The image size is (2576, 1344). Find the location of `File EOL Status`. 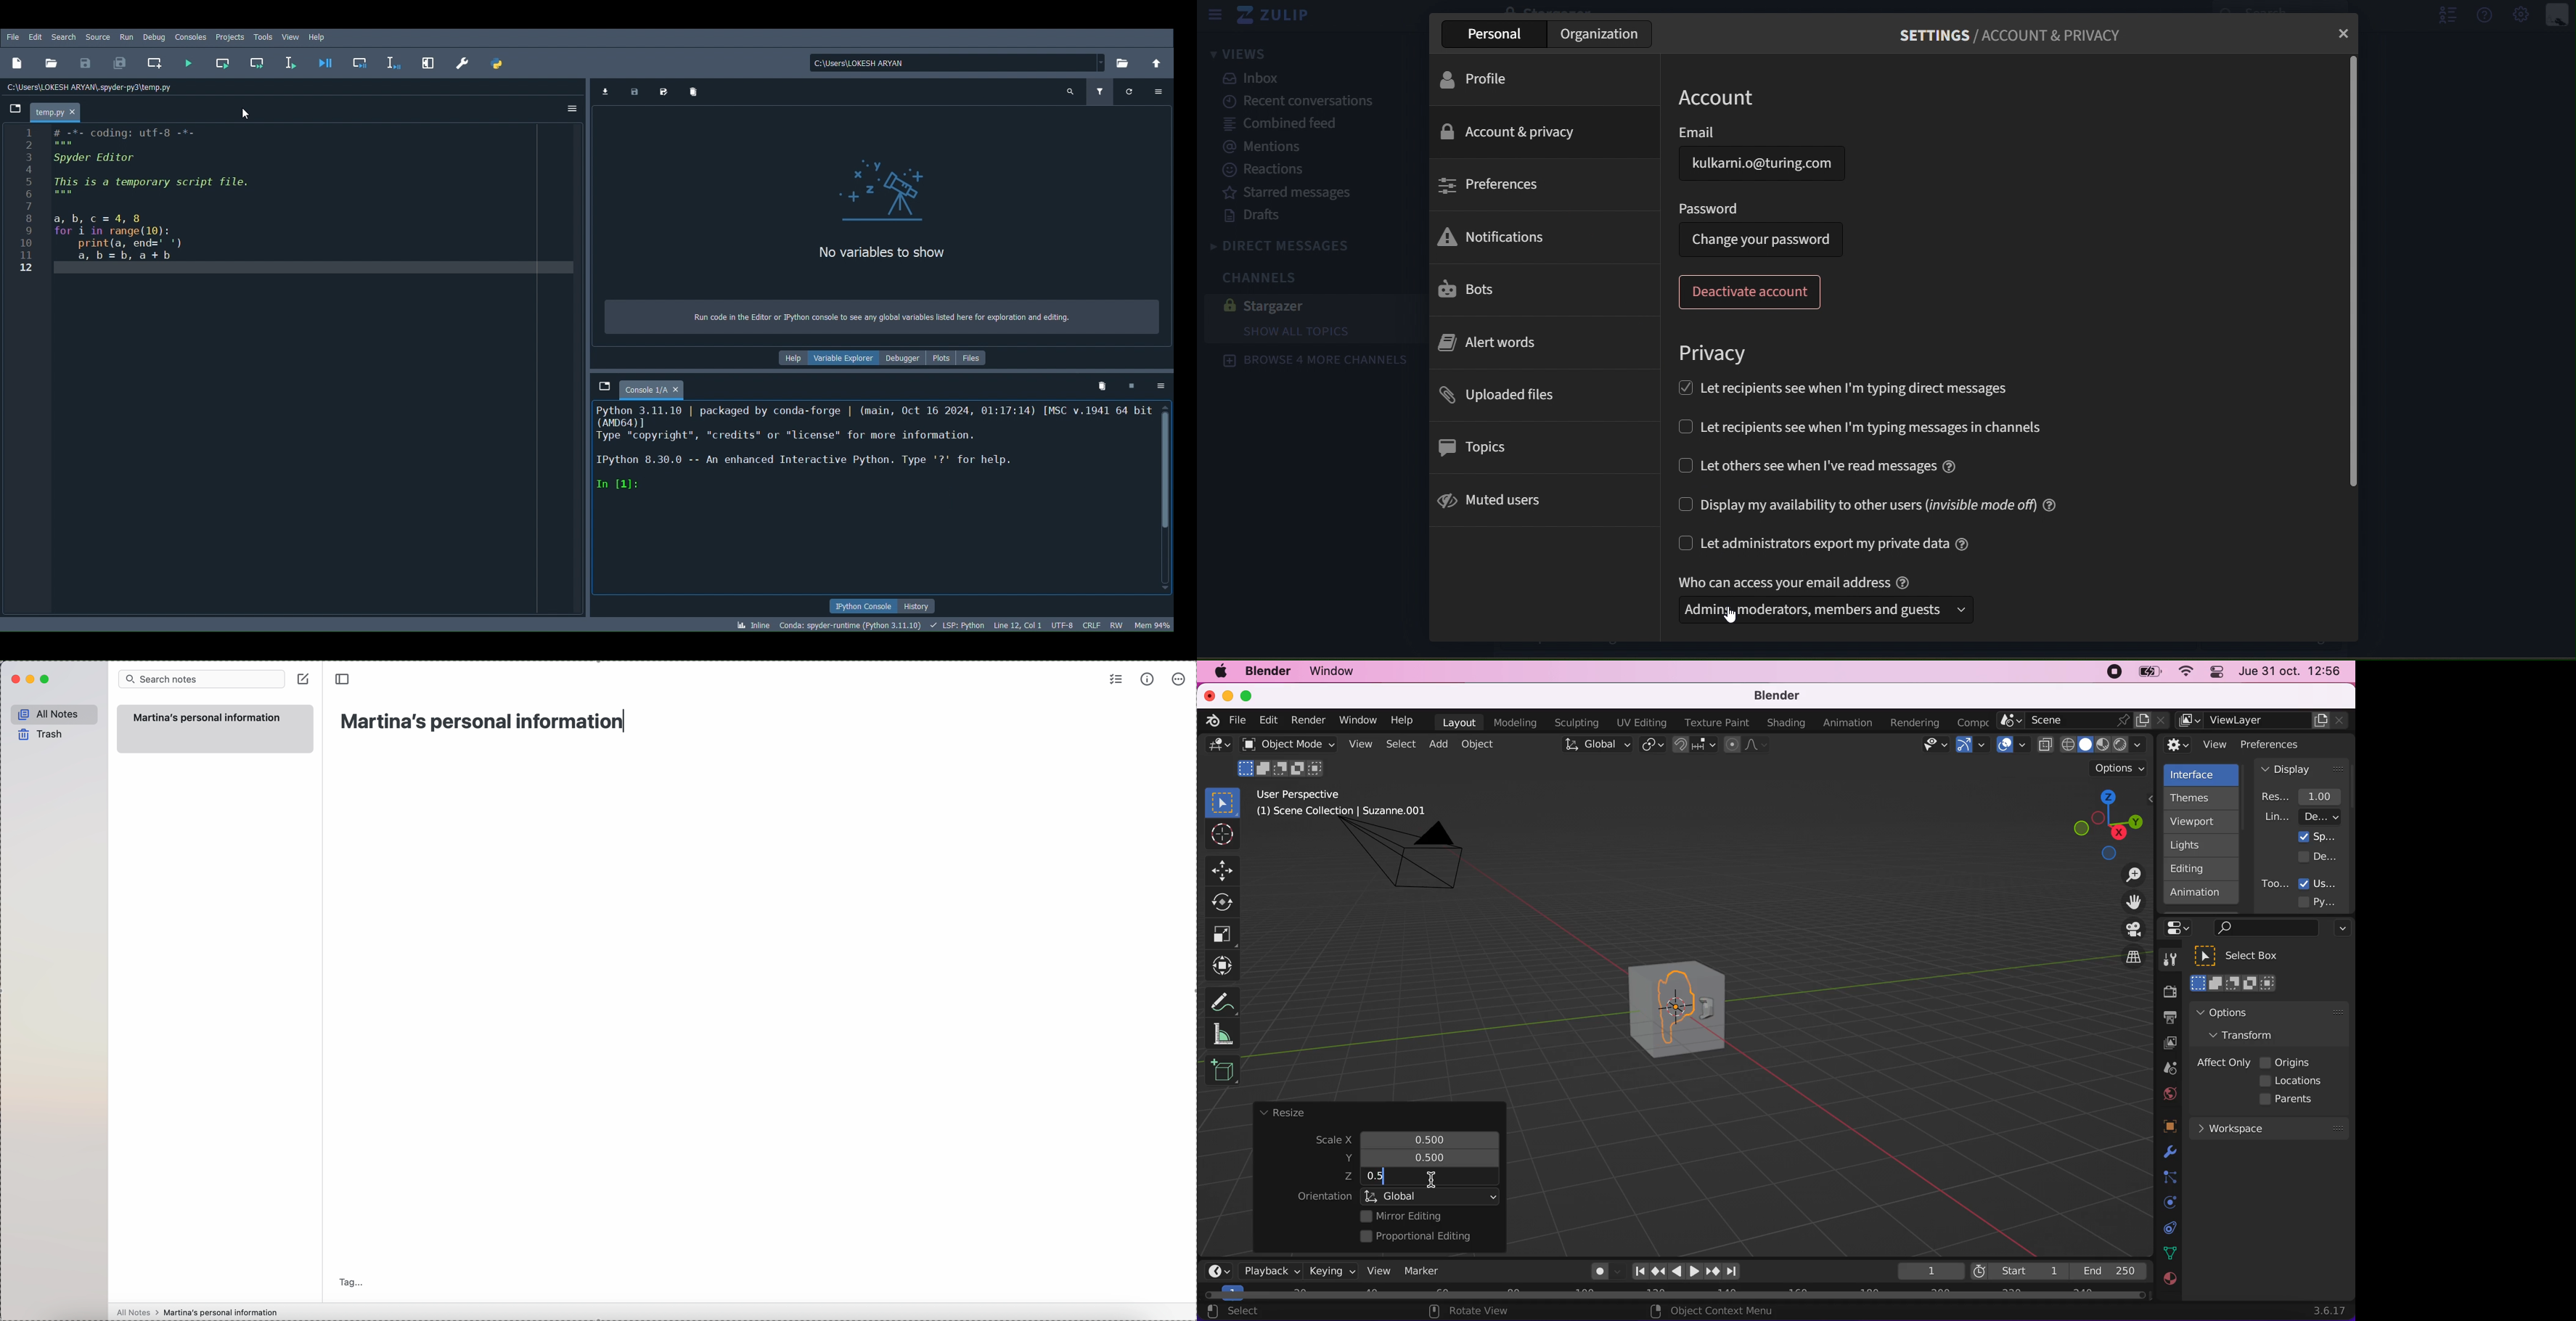

File EOL Status is located at coordinates (1092, 624).